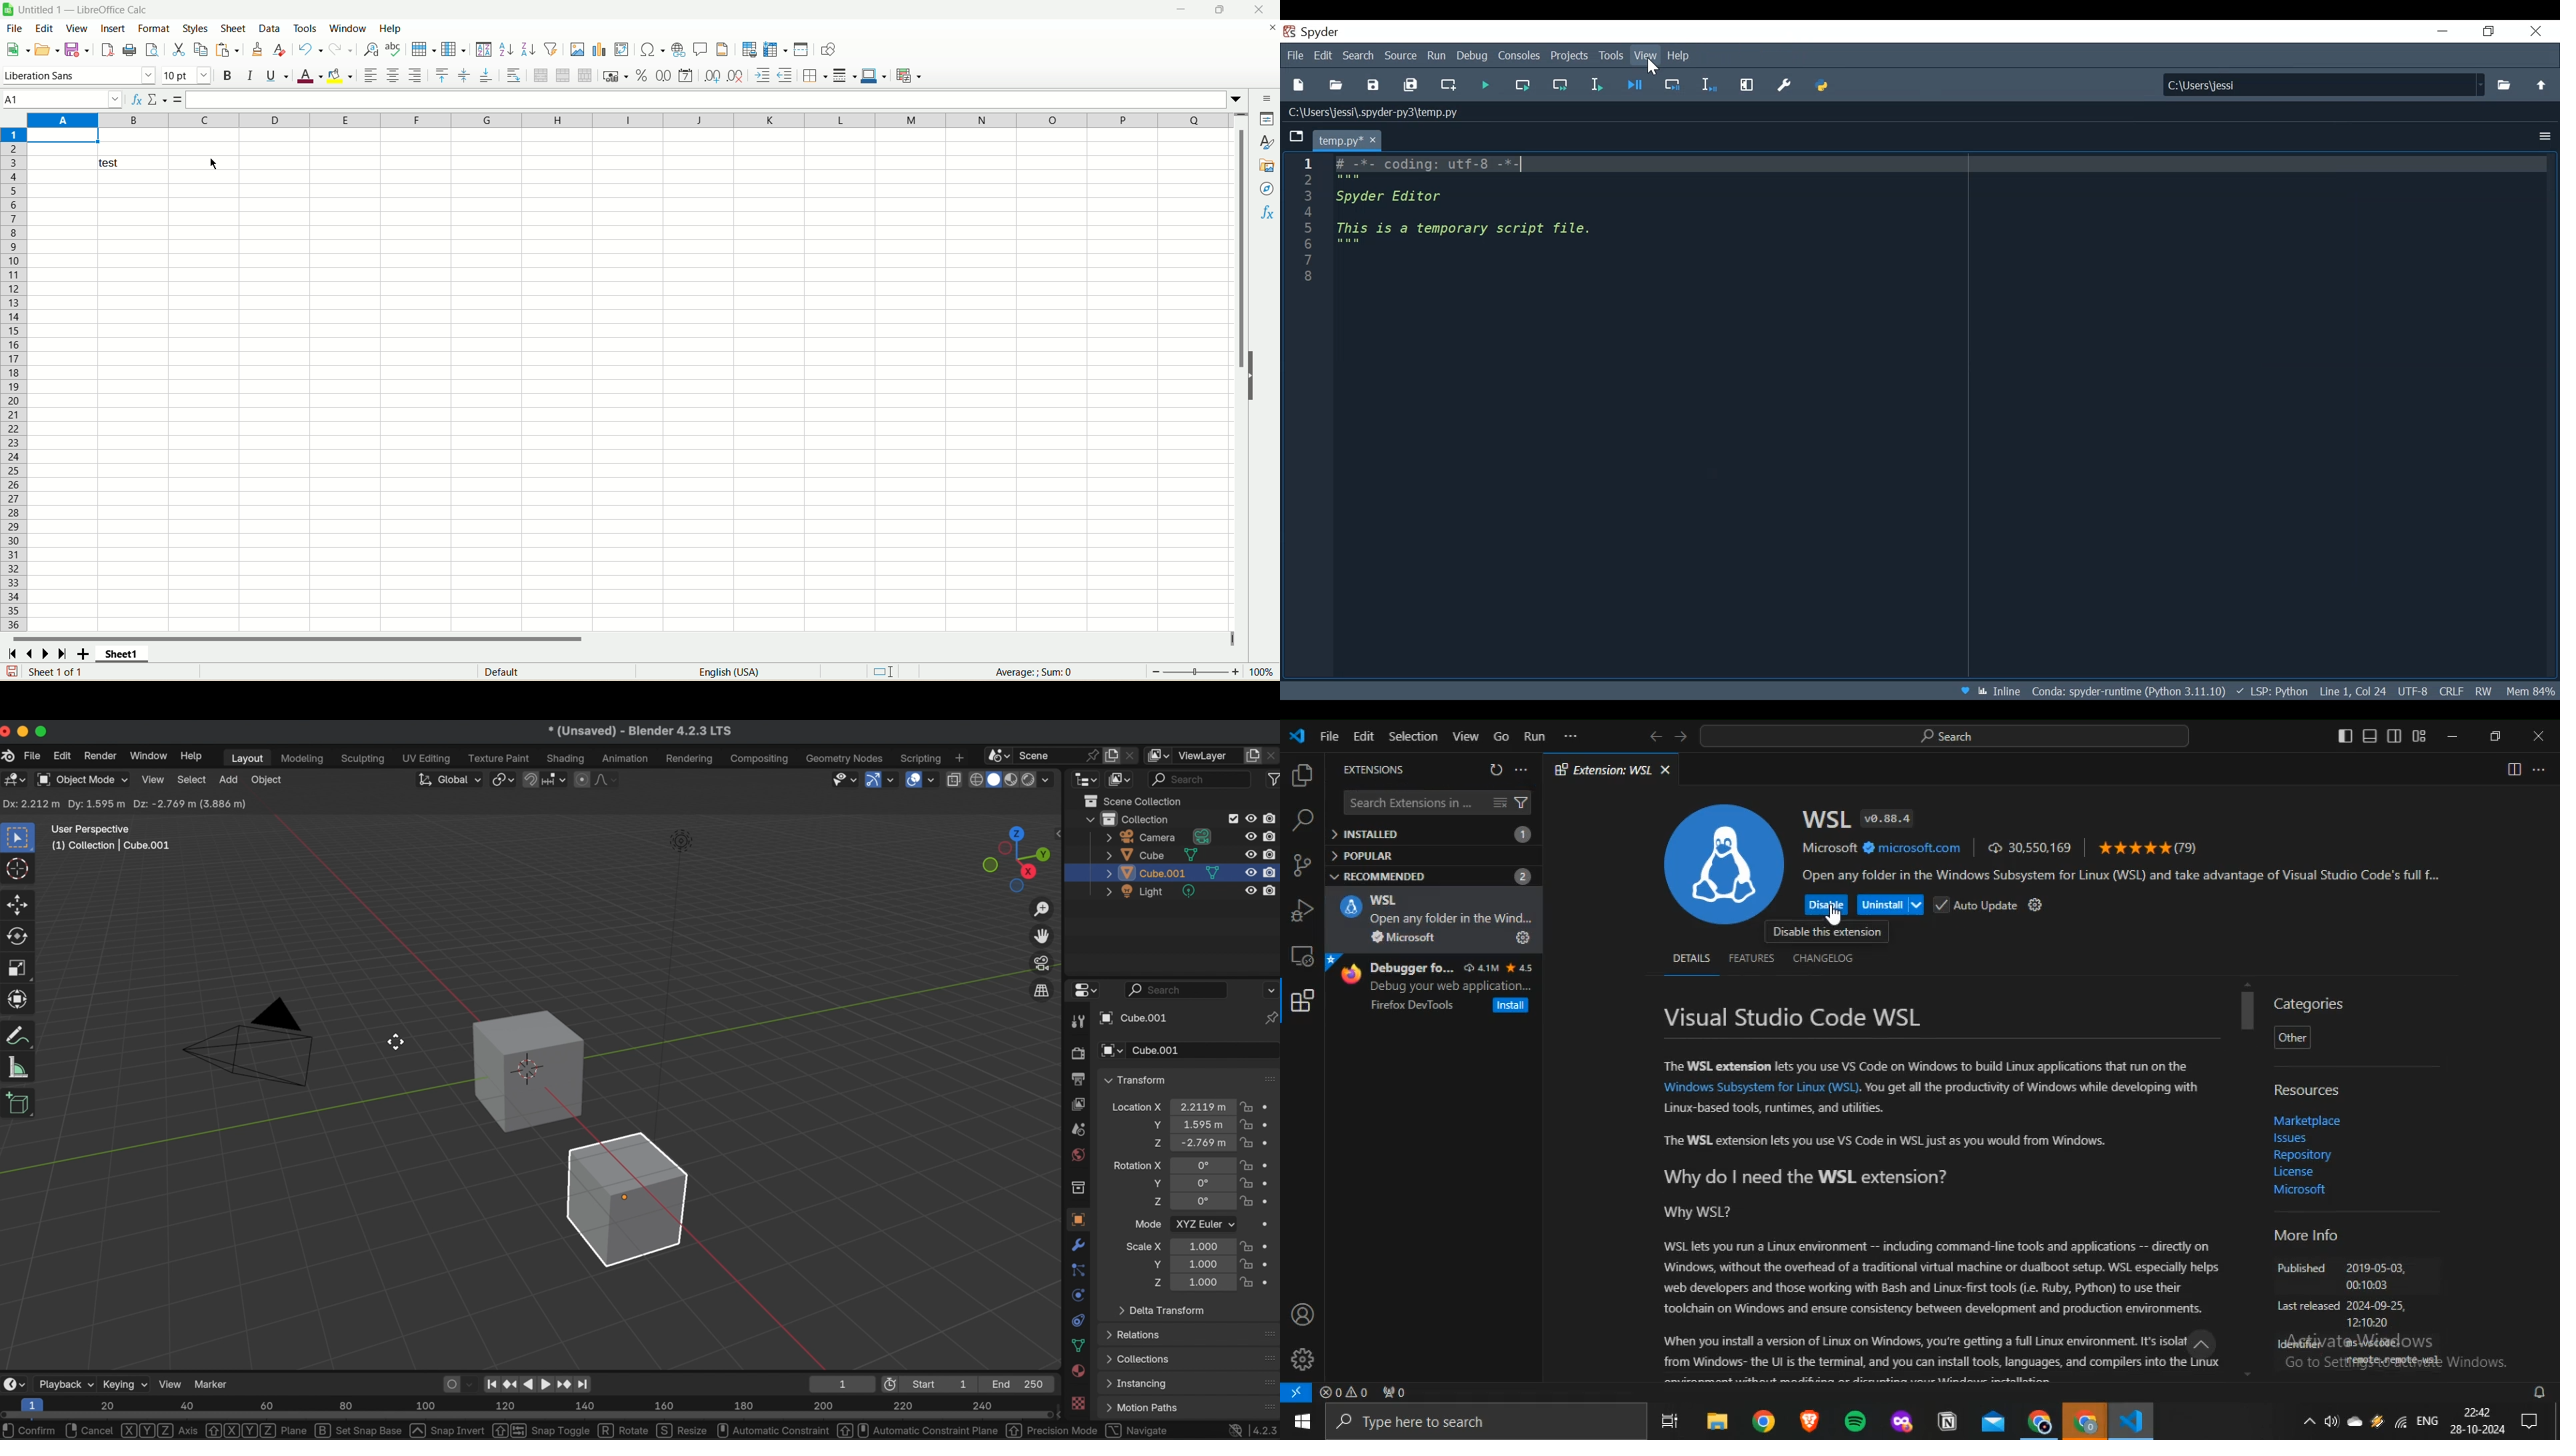 This screenshot has width=2576, height=1456. What do you see at coordinates (1571, 57) in the screenshot?
I see `Projects` at bounding box center [1571, 57].